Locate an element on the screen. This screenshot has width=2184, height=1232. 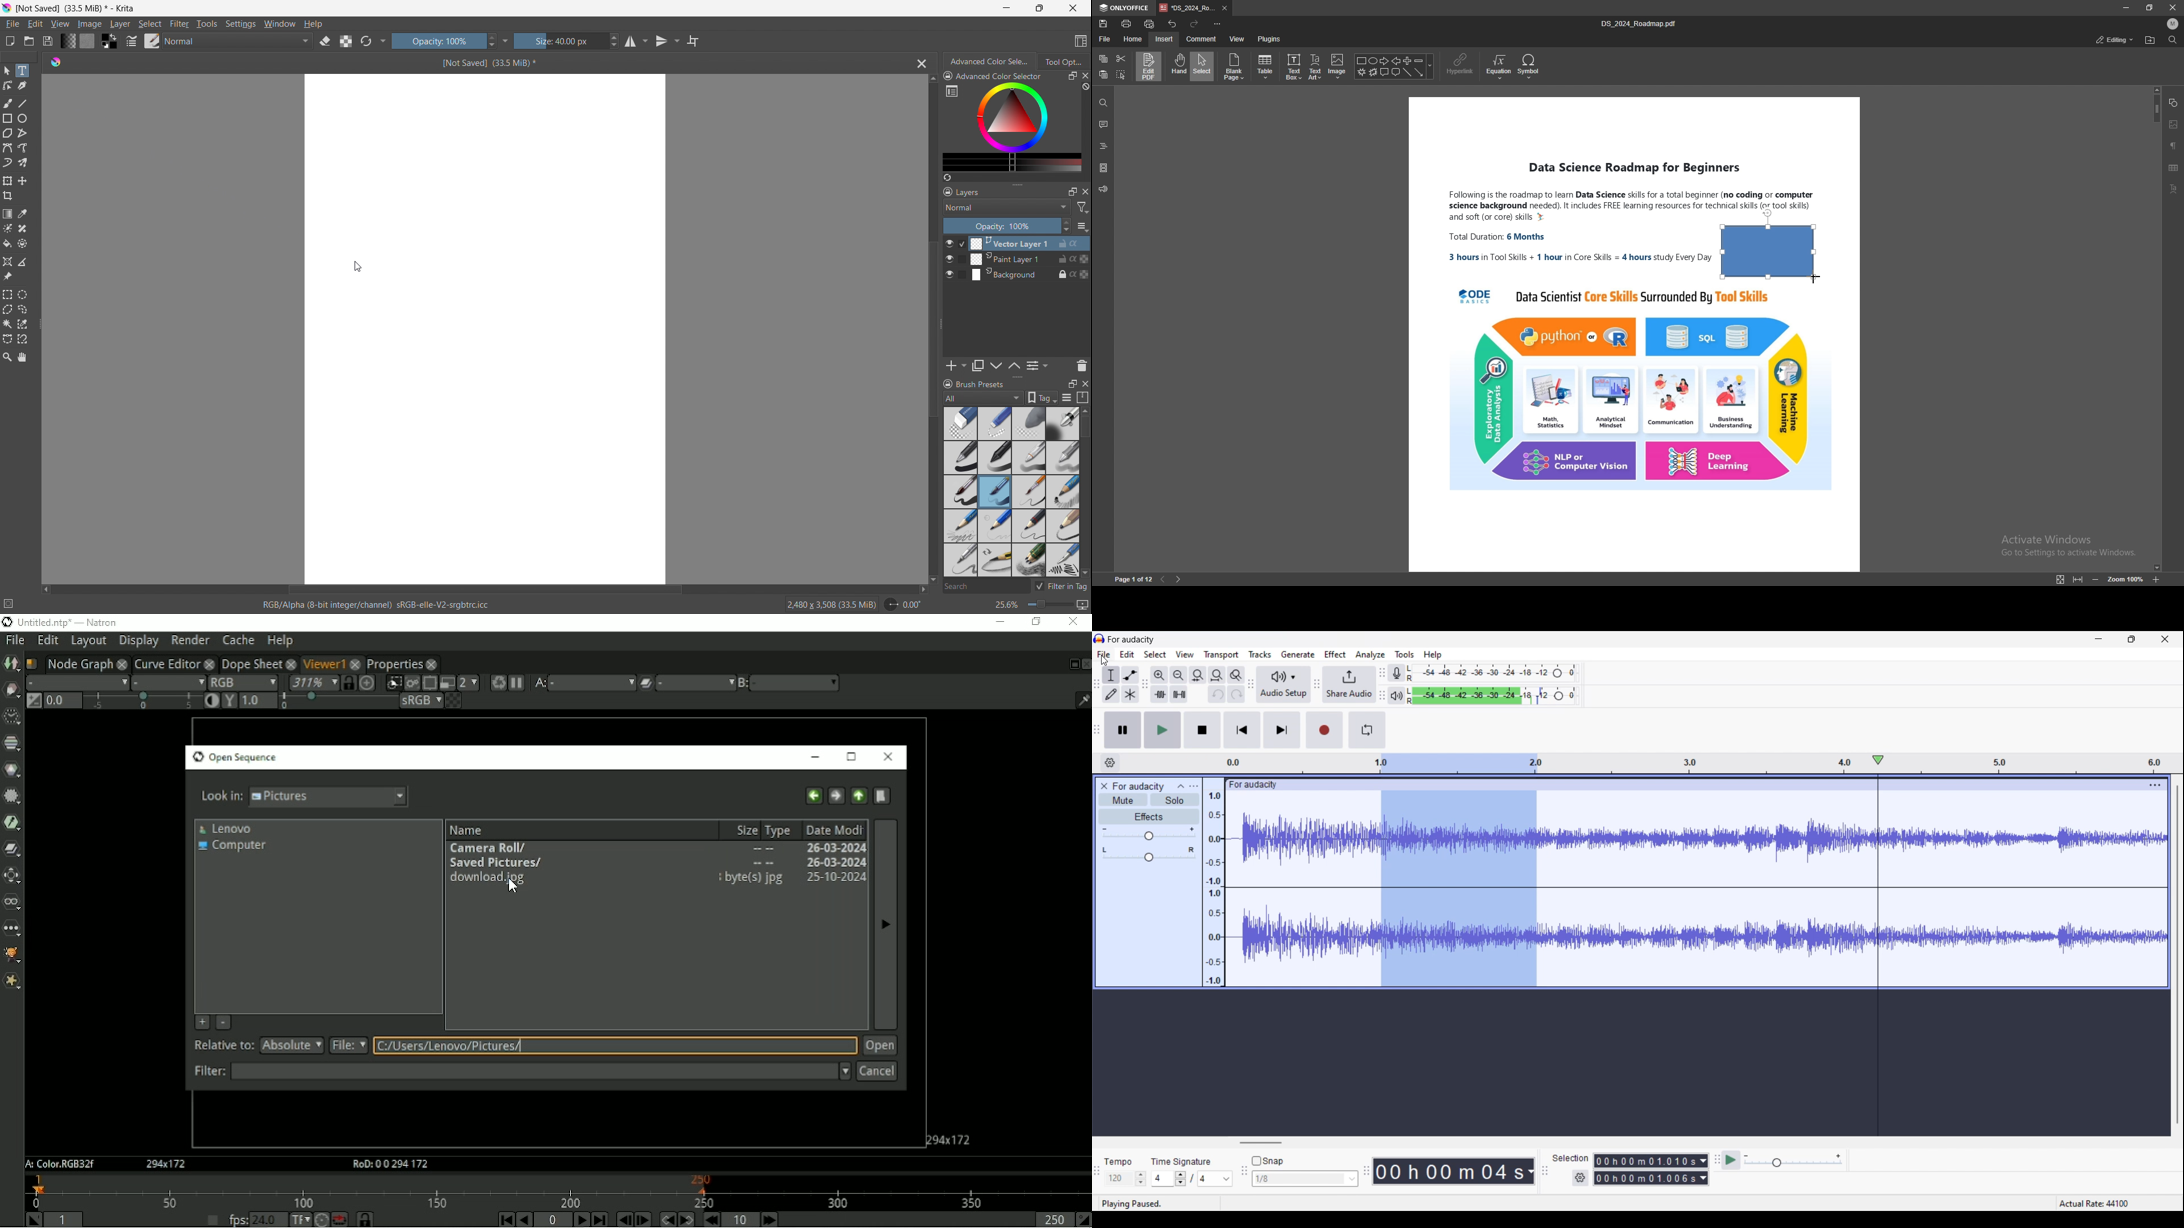
Activate Windows
Go to Settings to activate Windows. is located at coordinates (2066, 545).